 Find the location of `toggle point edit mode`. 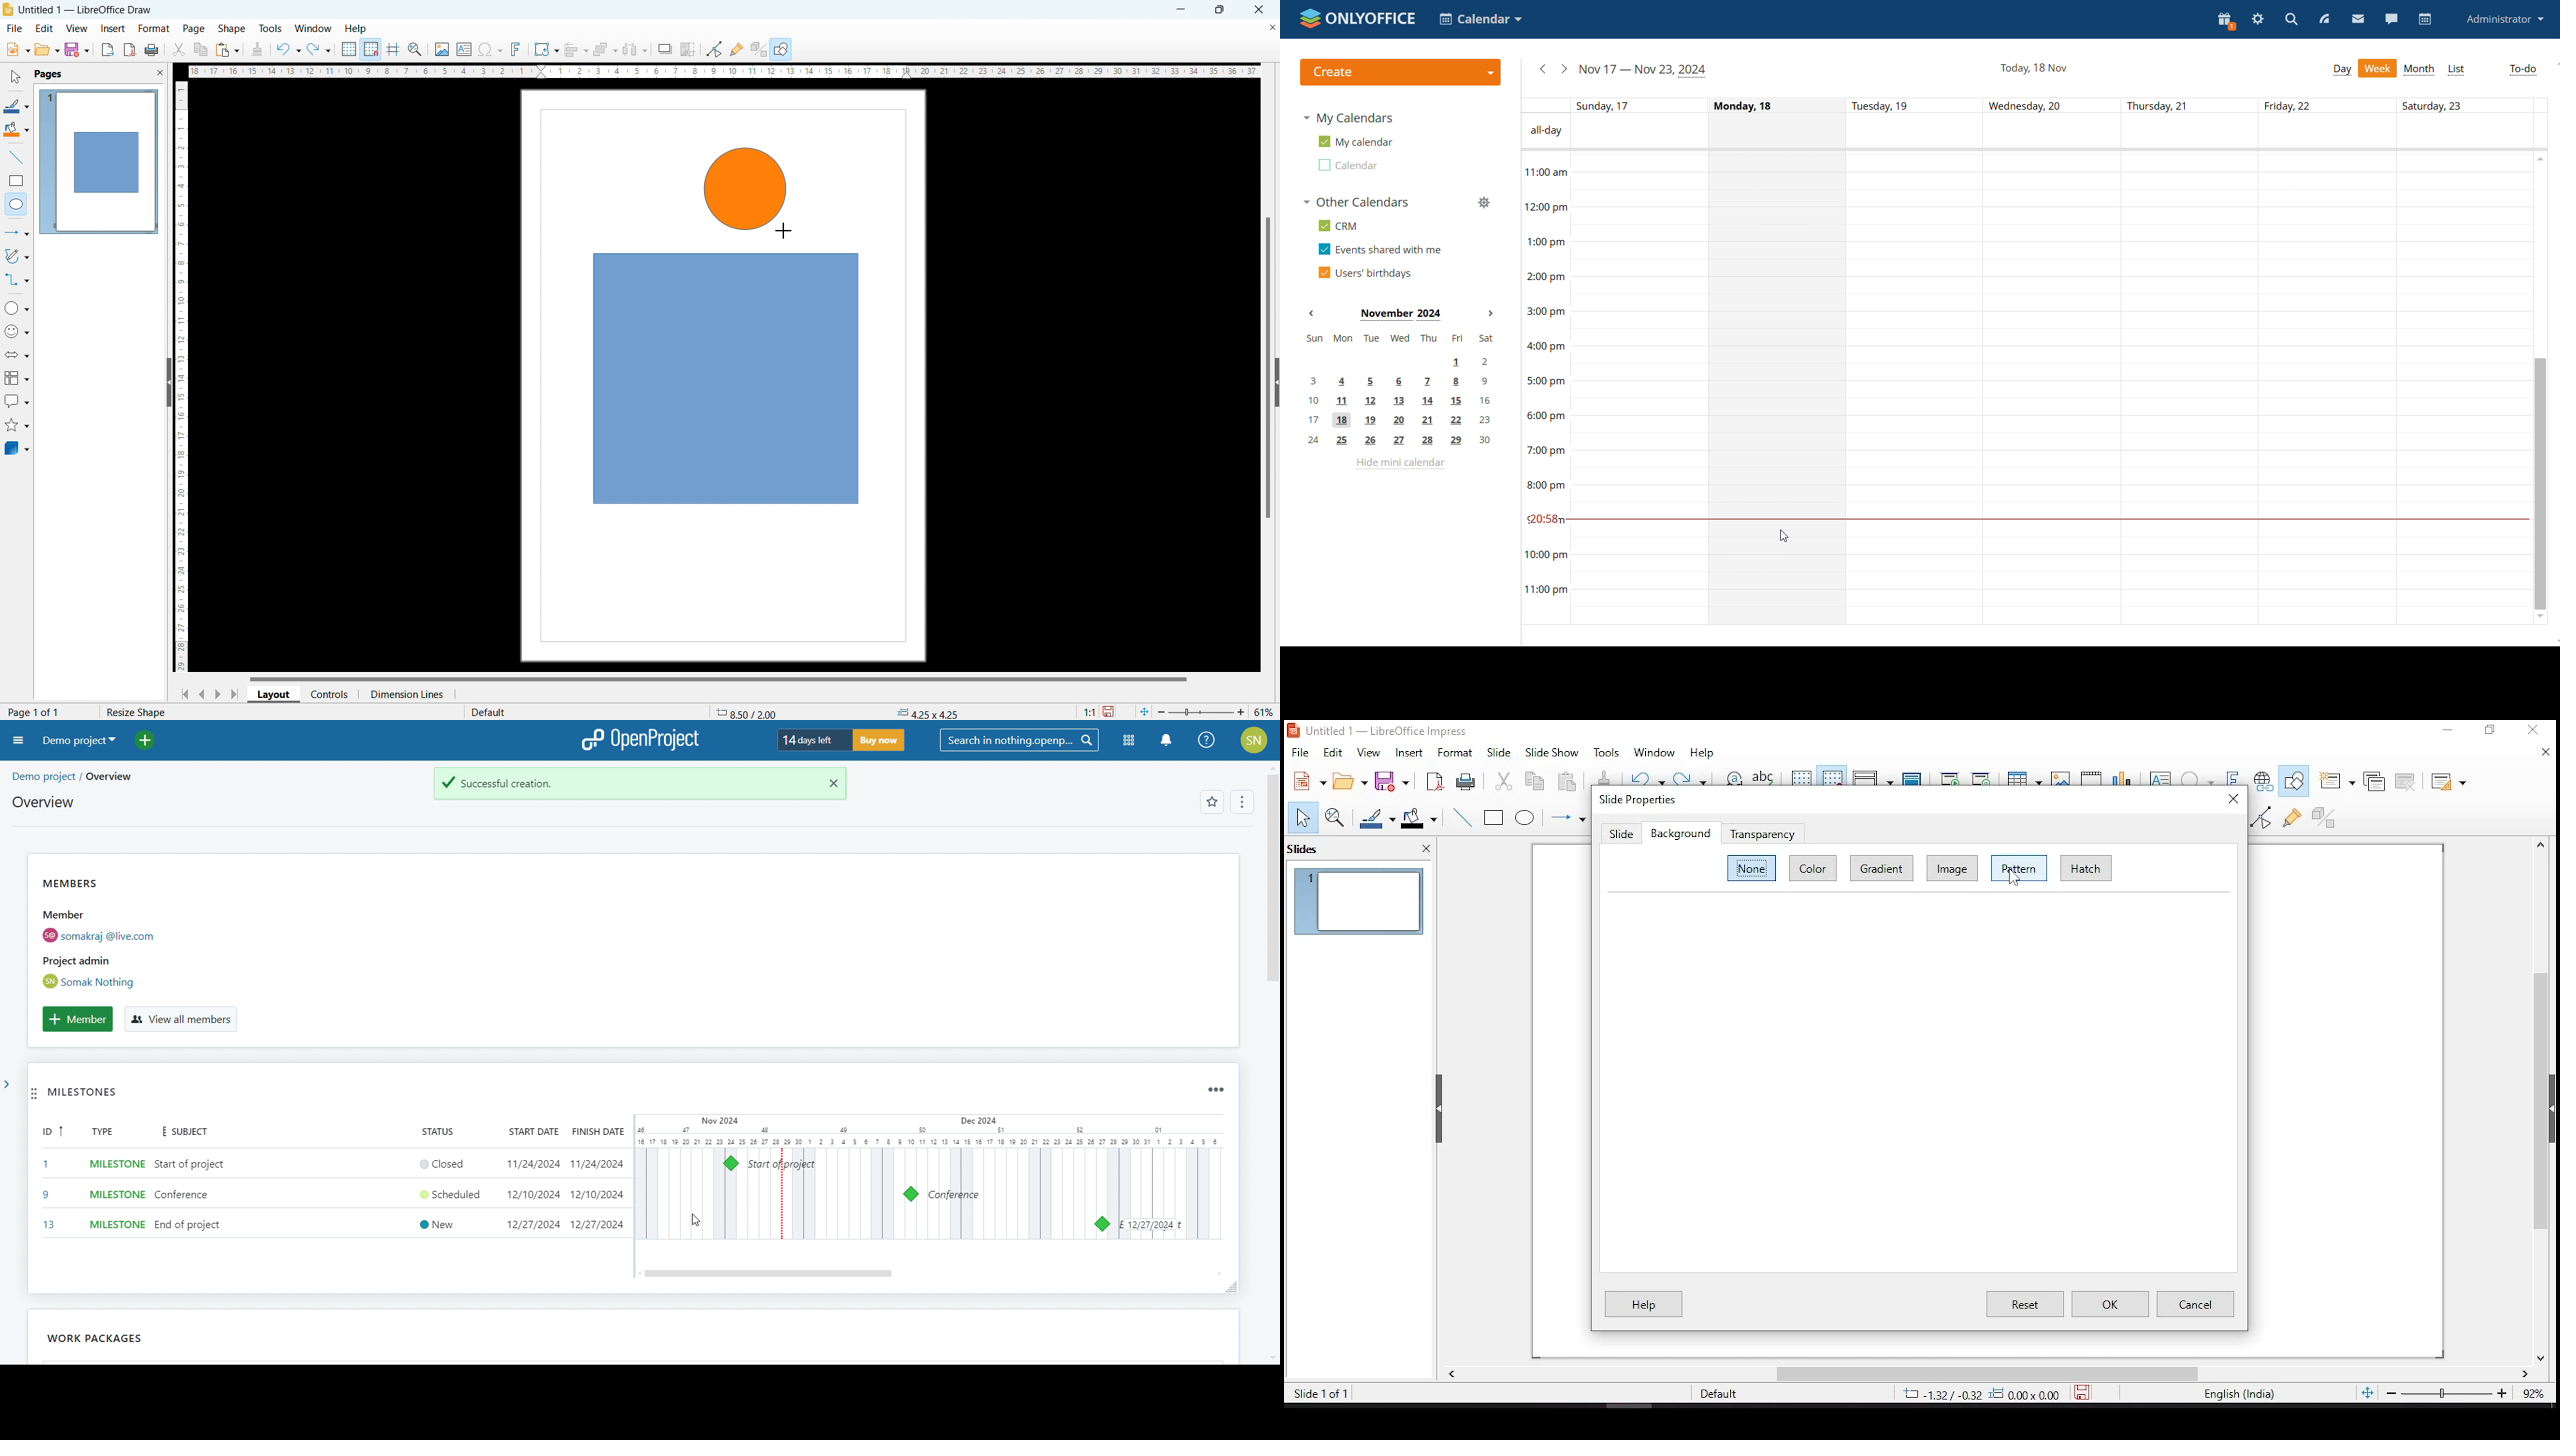

toggle point edit mode is located at coordinates (715, 48).